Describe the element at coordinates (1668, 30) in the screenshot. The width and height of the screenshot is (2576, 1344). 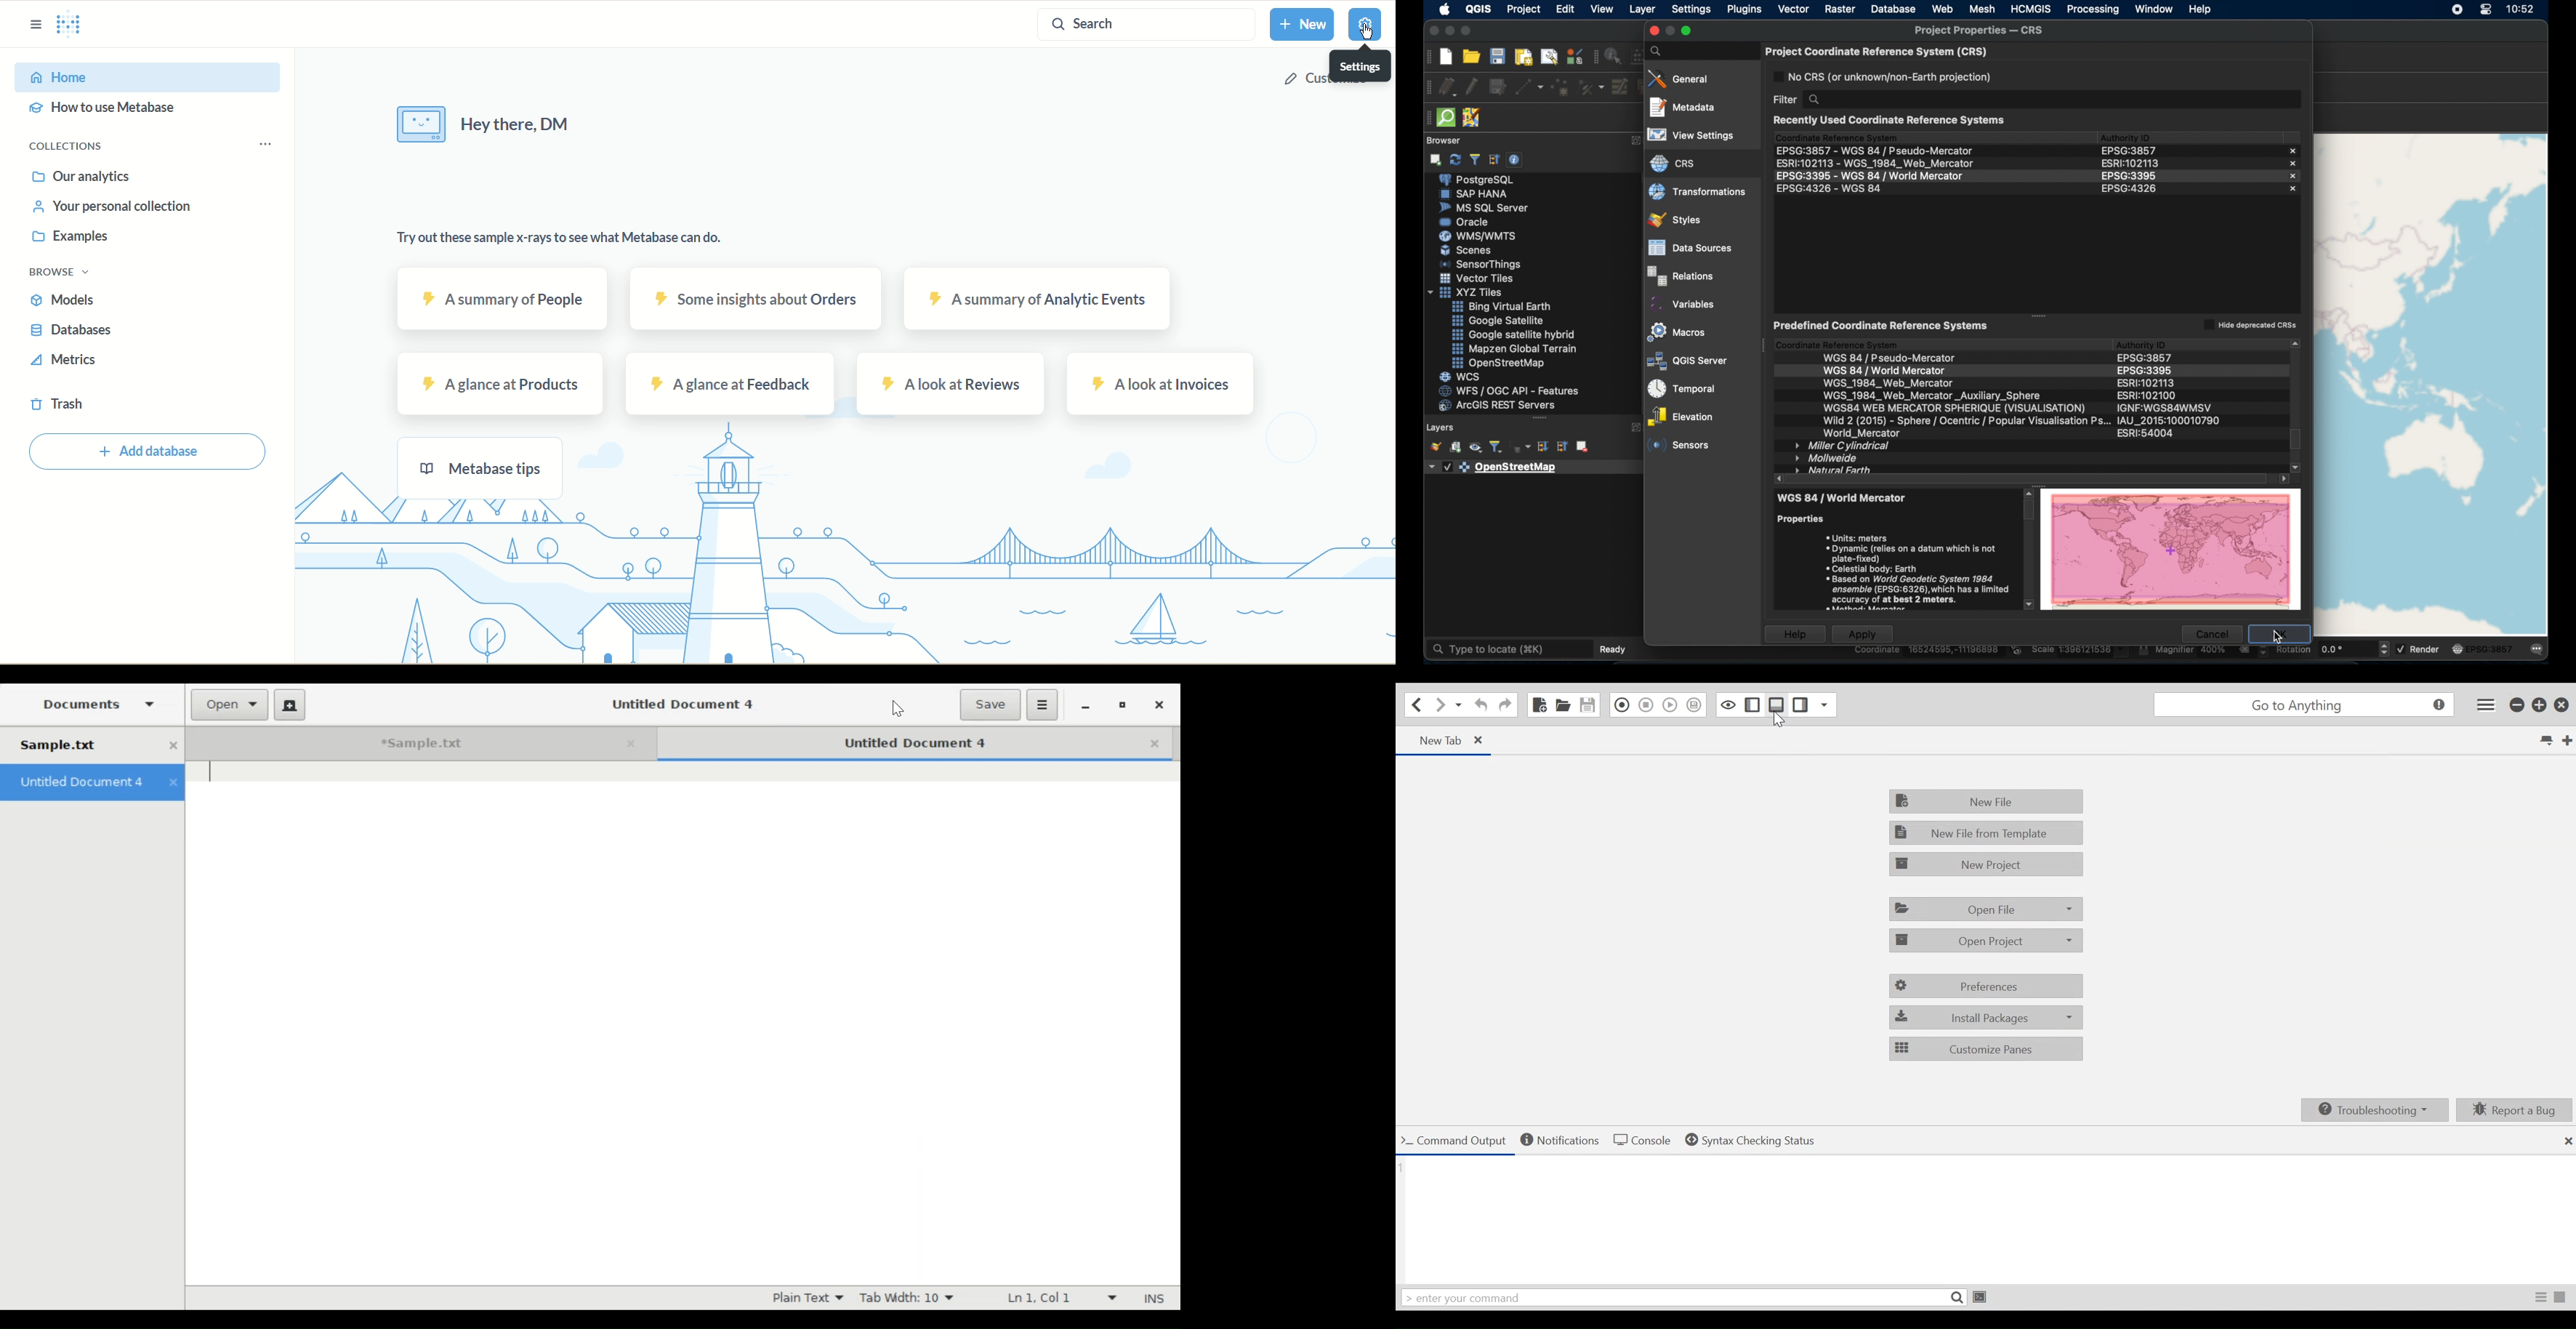
I see `inactive minimize button ` at that location.